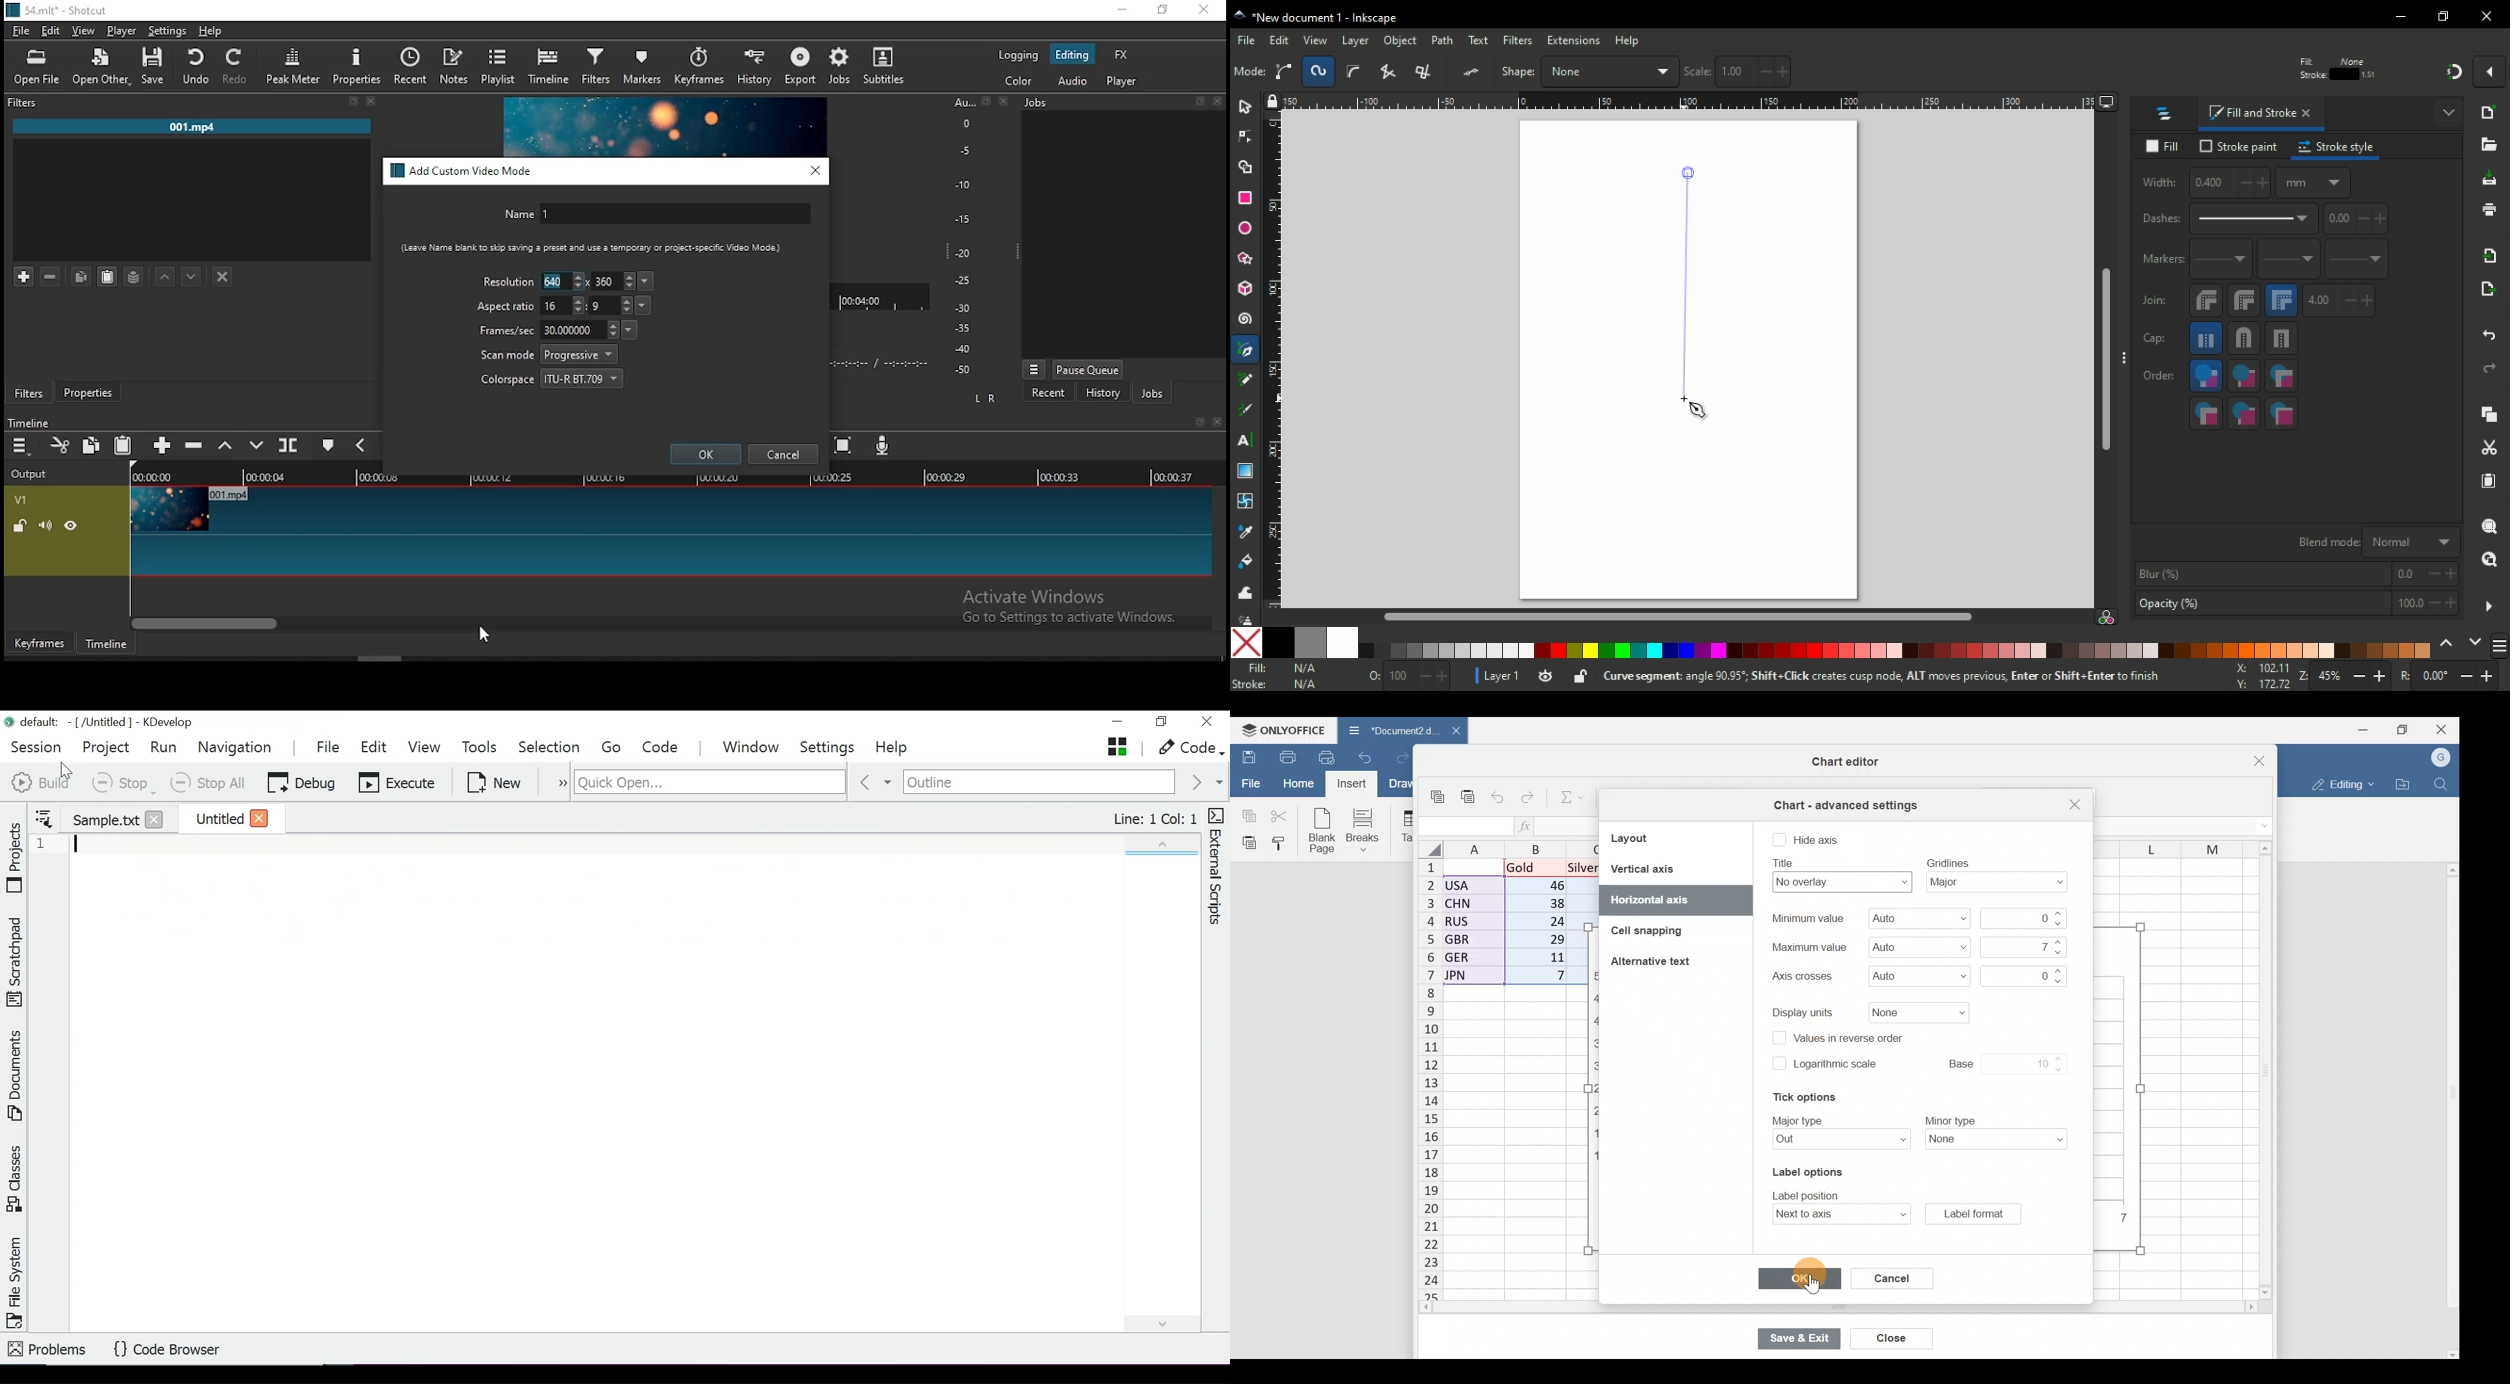  Describe the element at coordinates (1124, 82) in the screenshot. I see `player` at that location.